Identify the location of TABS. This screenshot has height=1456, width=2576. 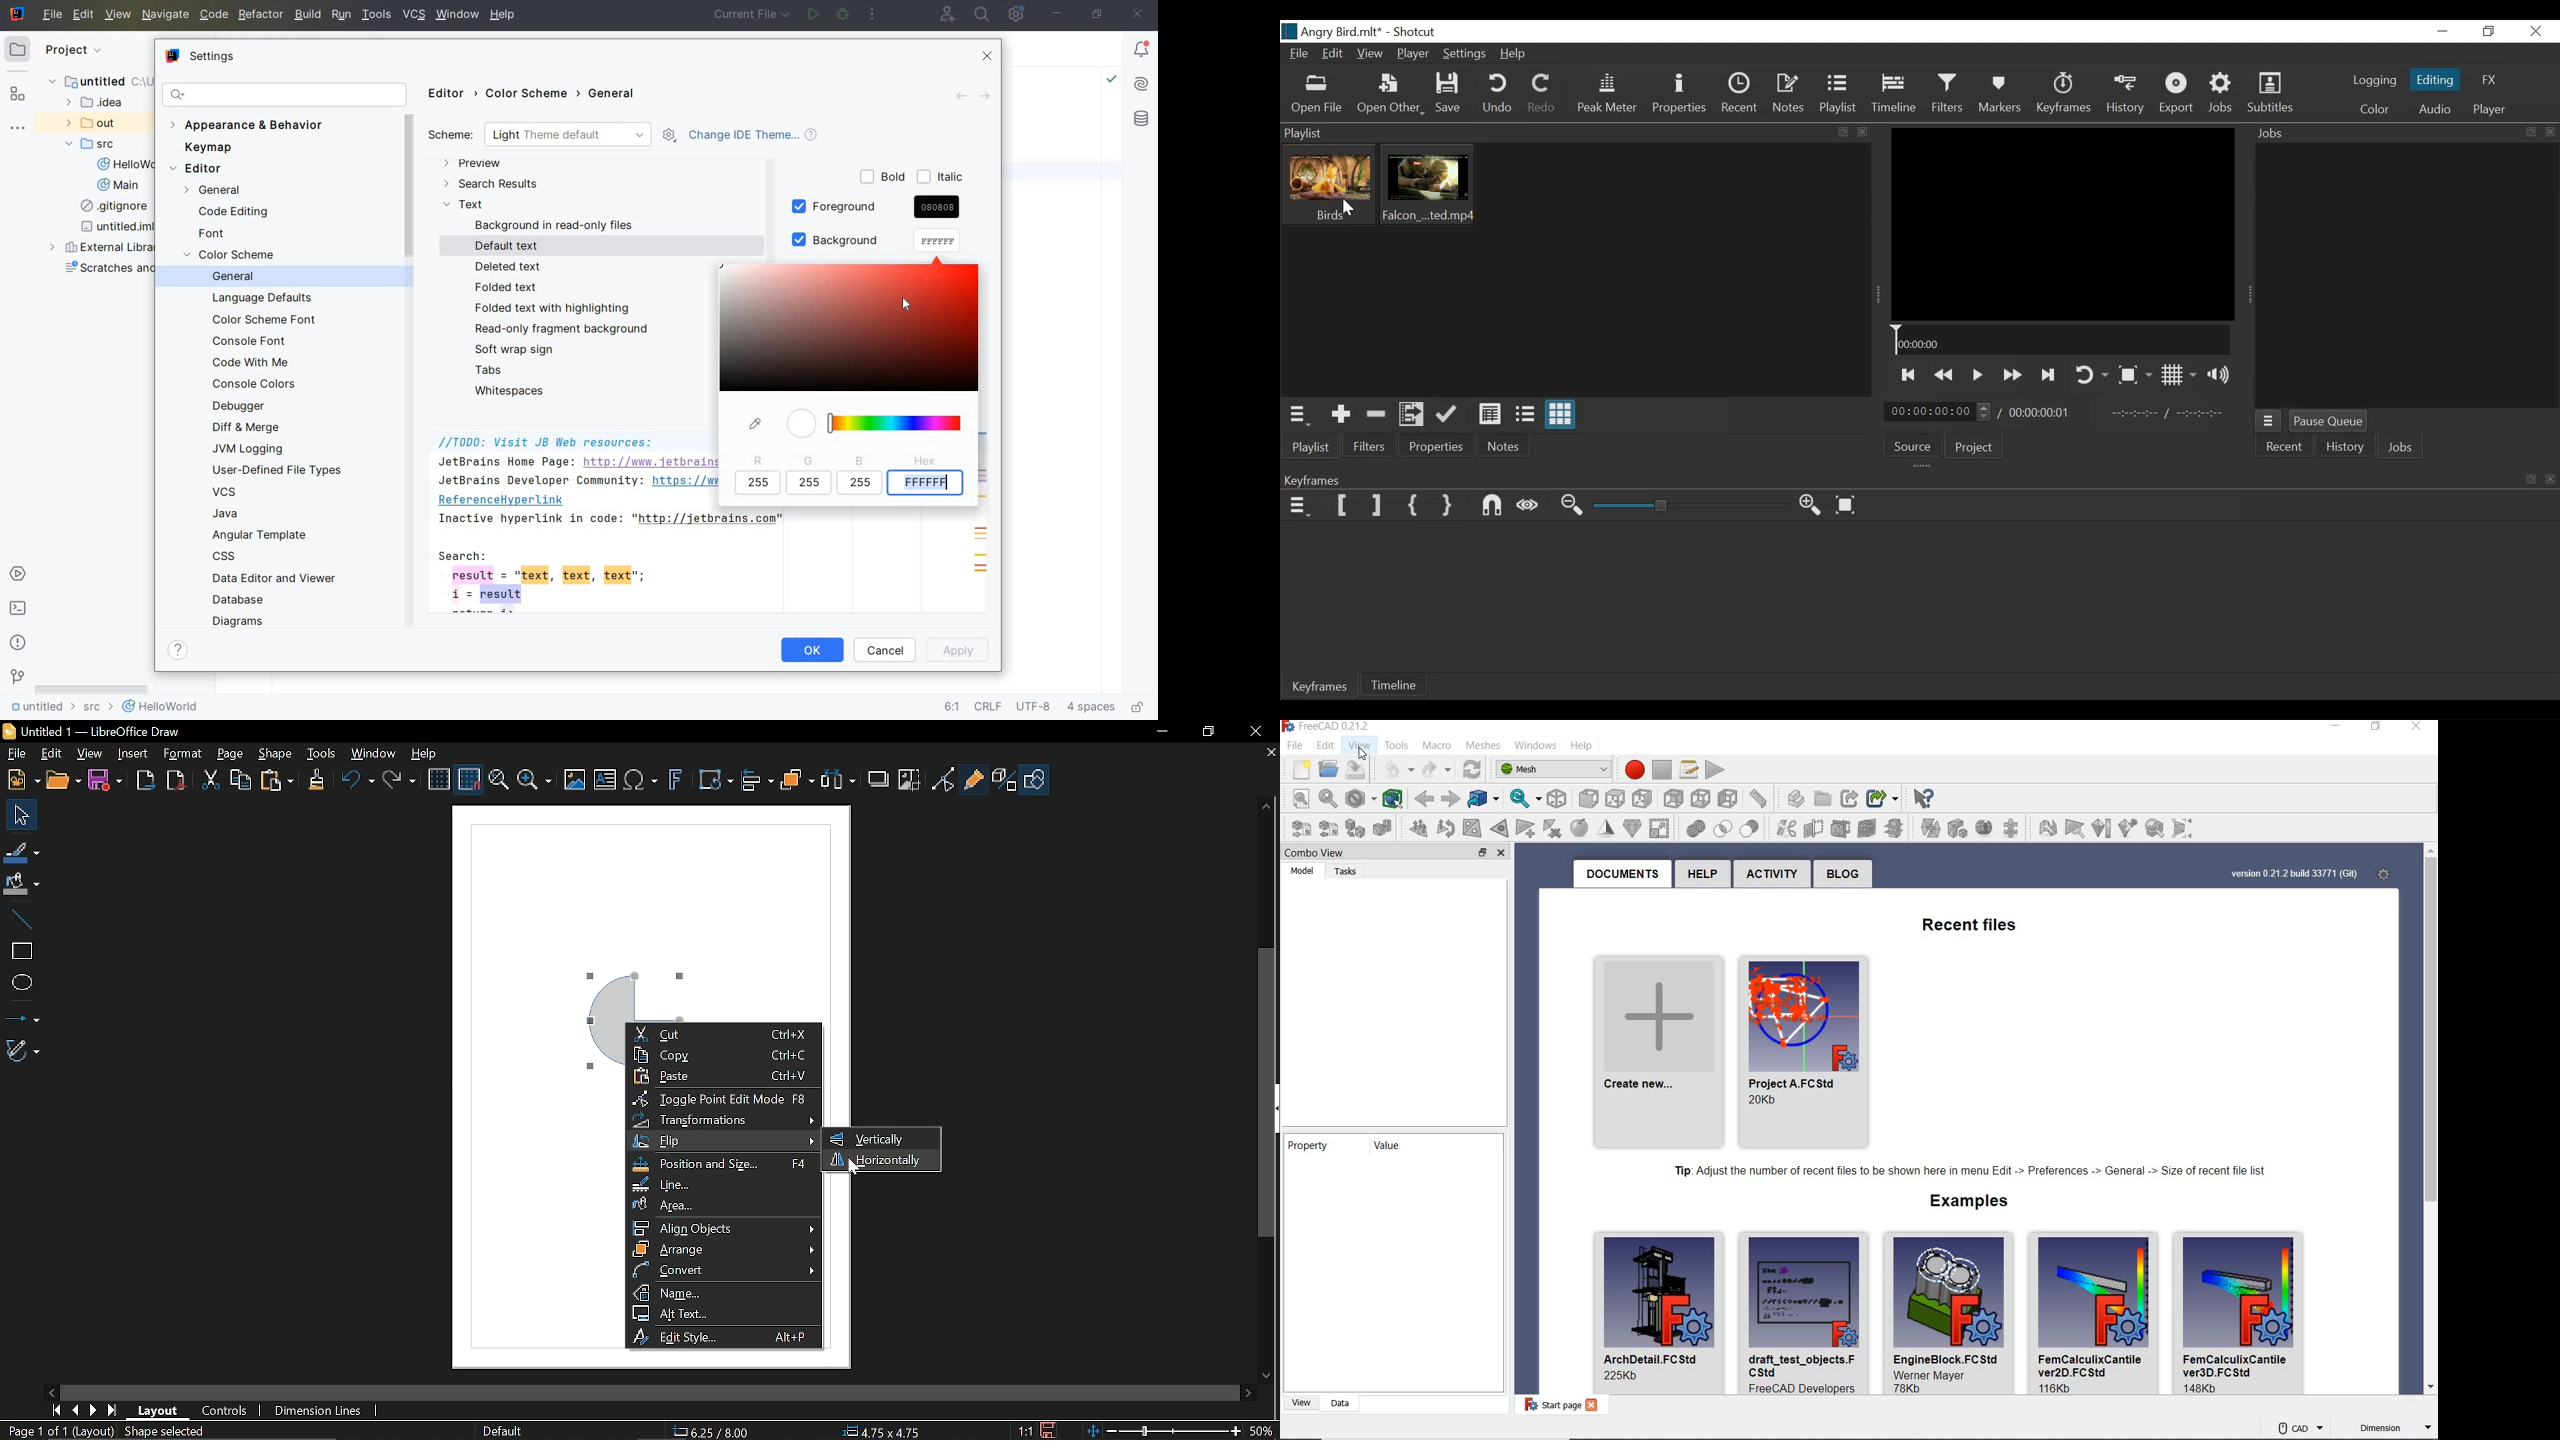
(491, 370).